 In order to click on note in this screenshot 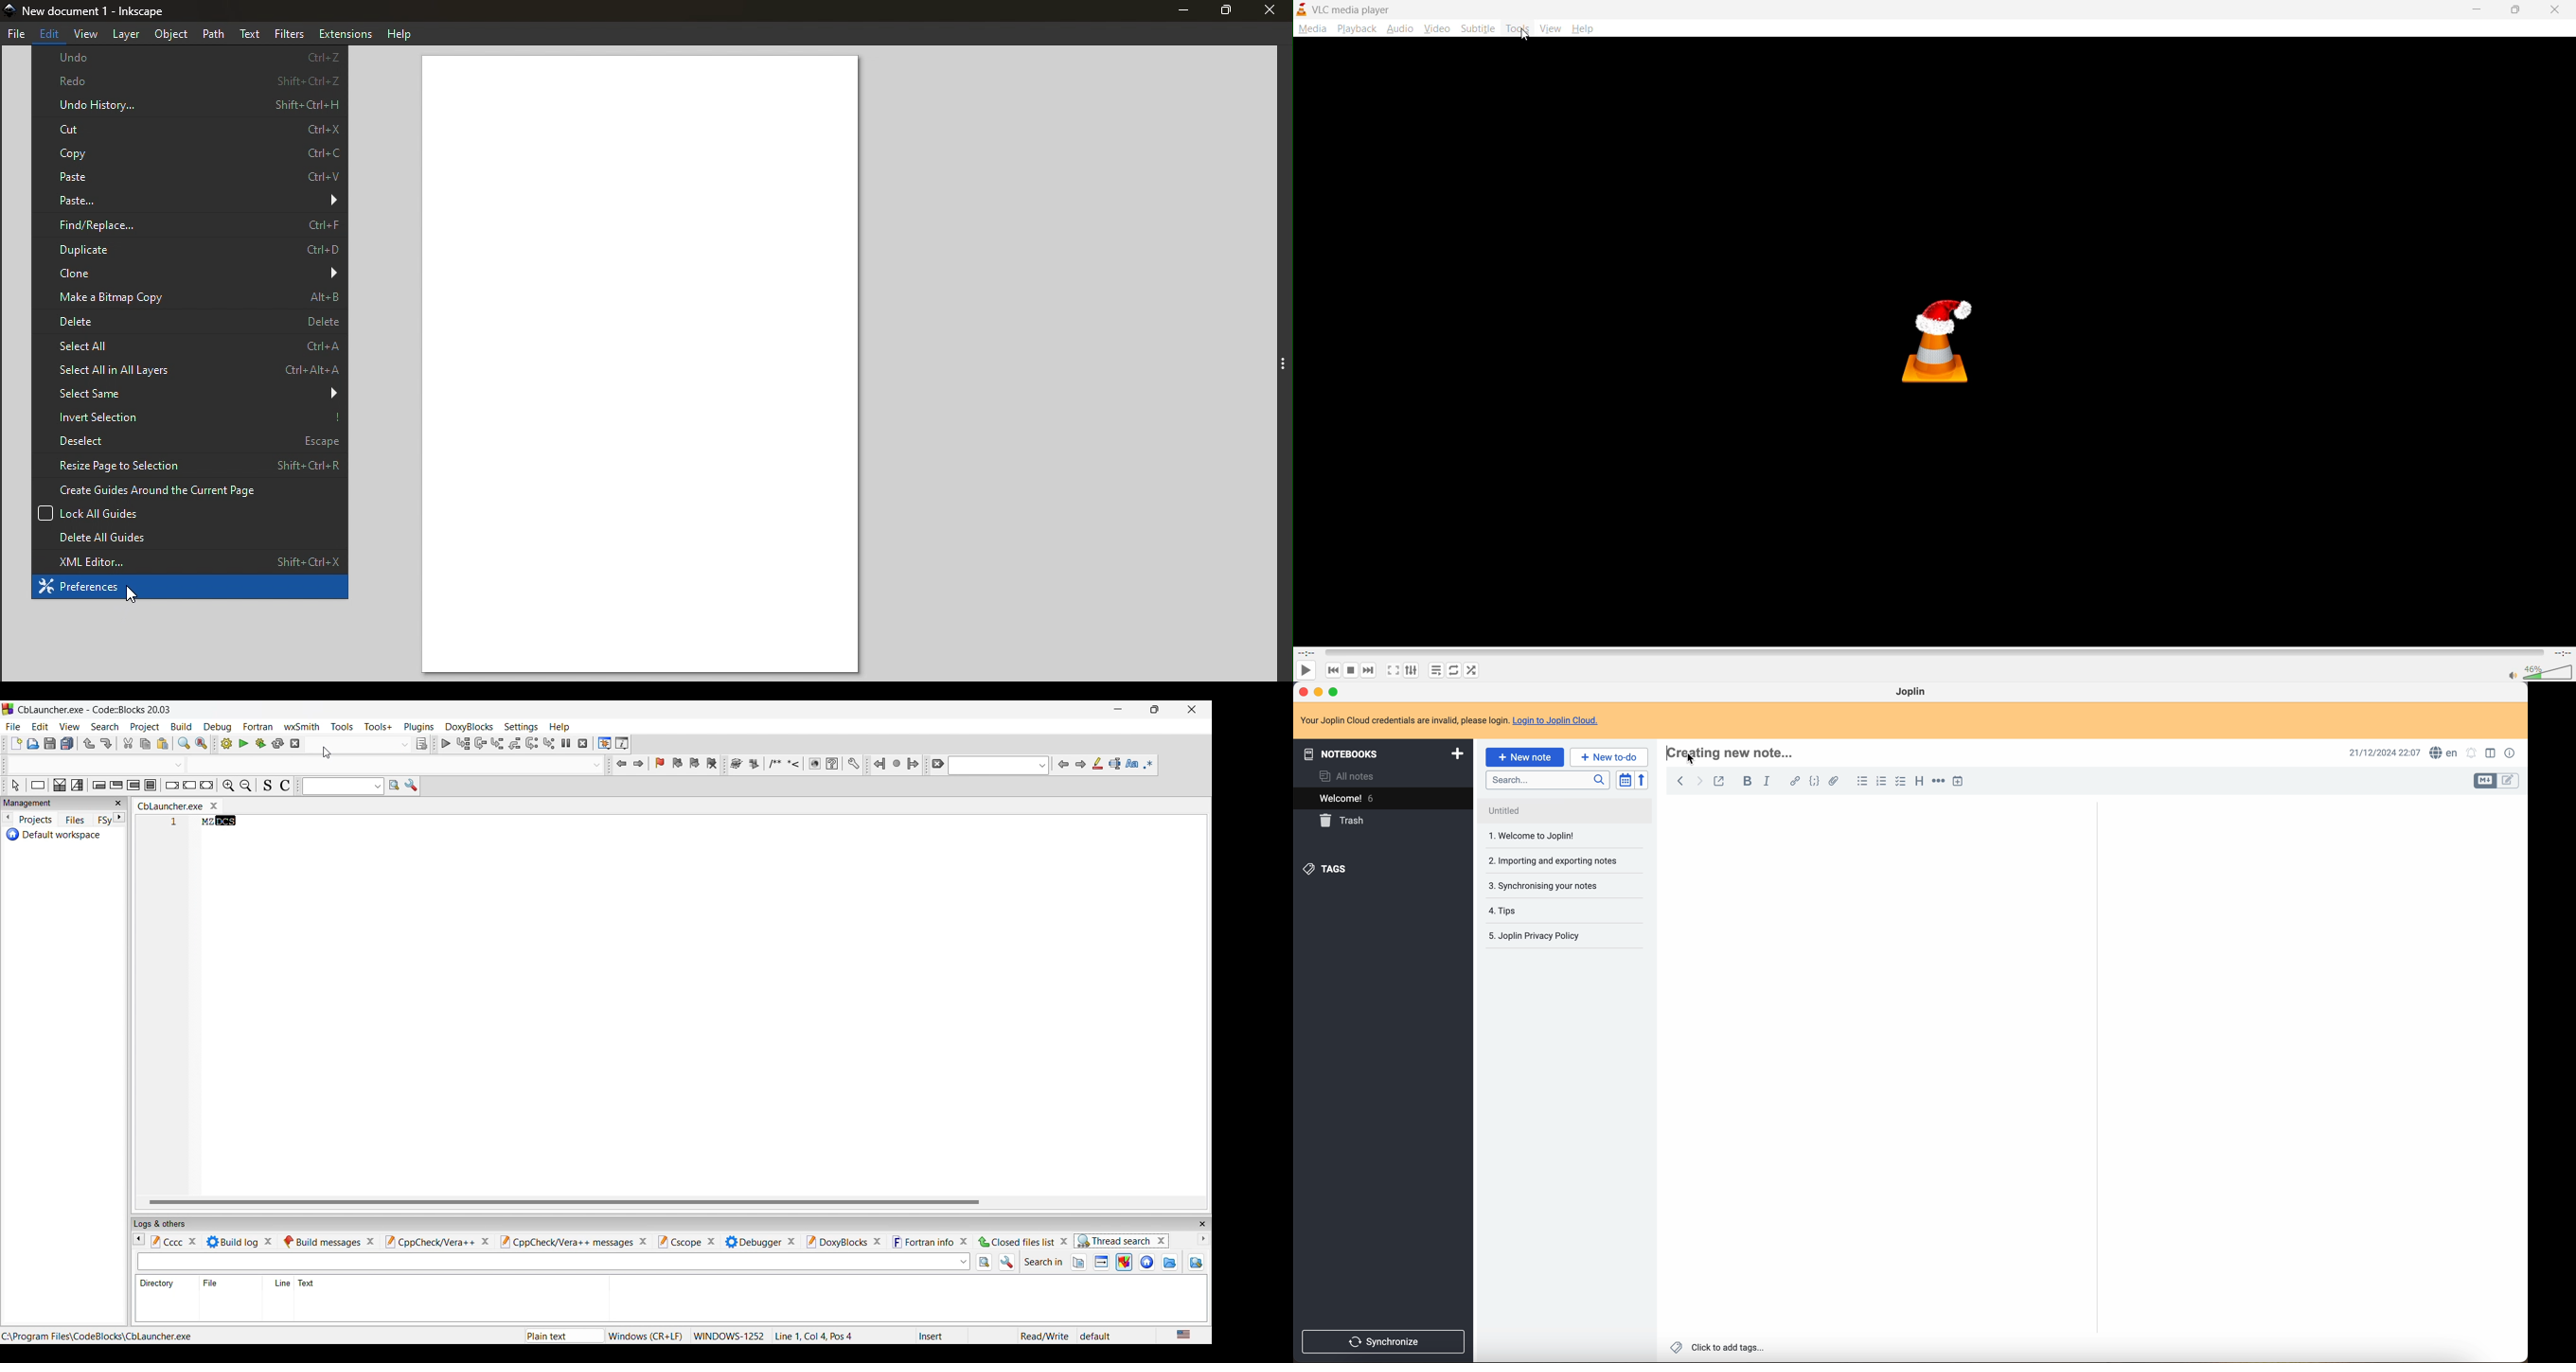, I will do `click(1451, 721)`.